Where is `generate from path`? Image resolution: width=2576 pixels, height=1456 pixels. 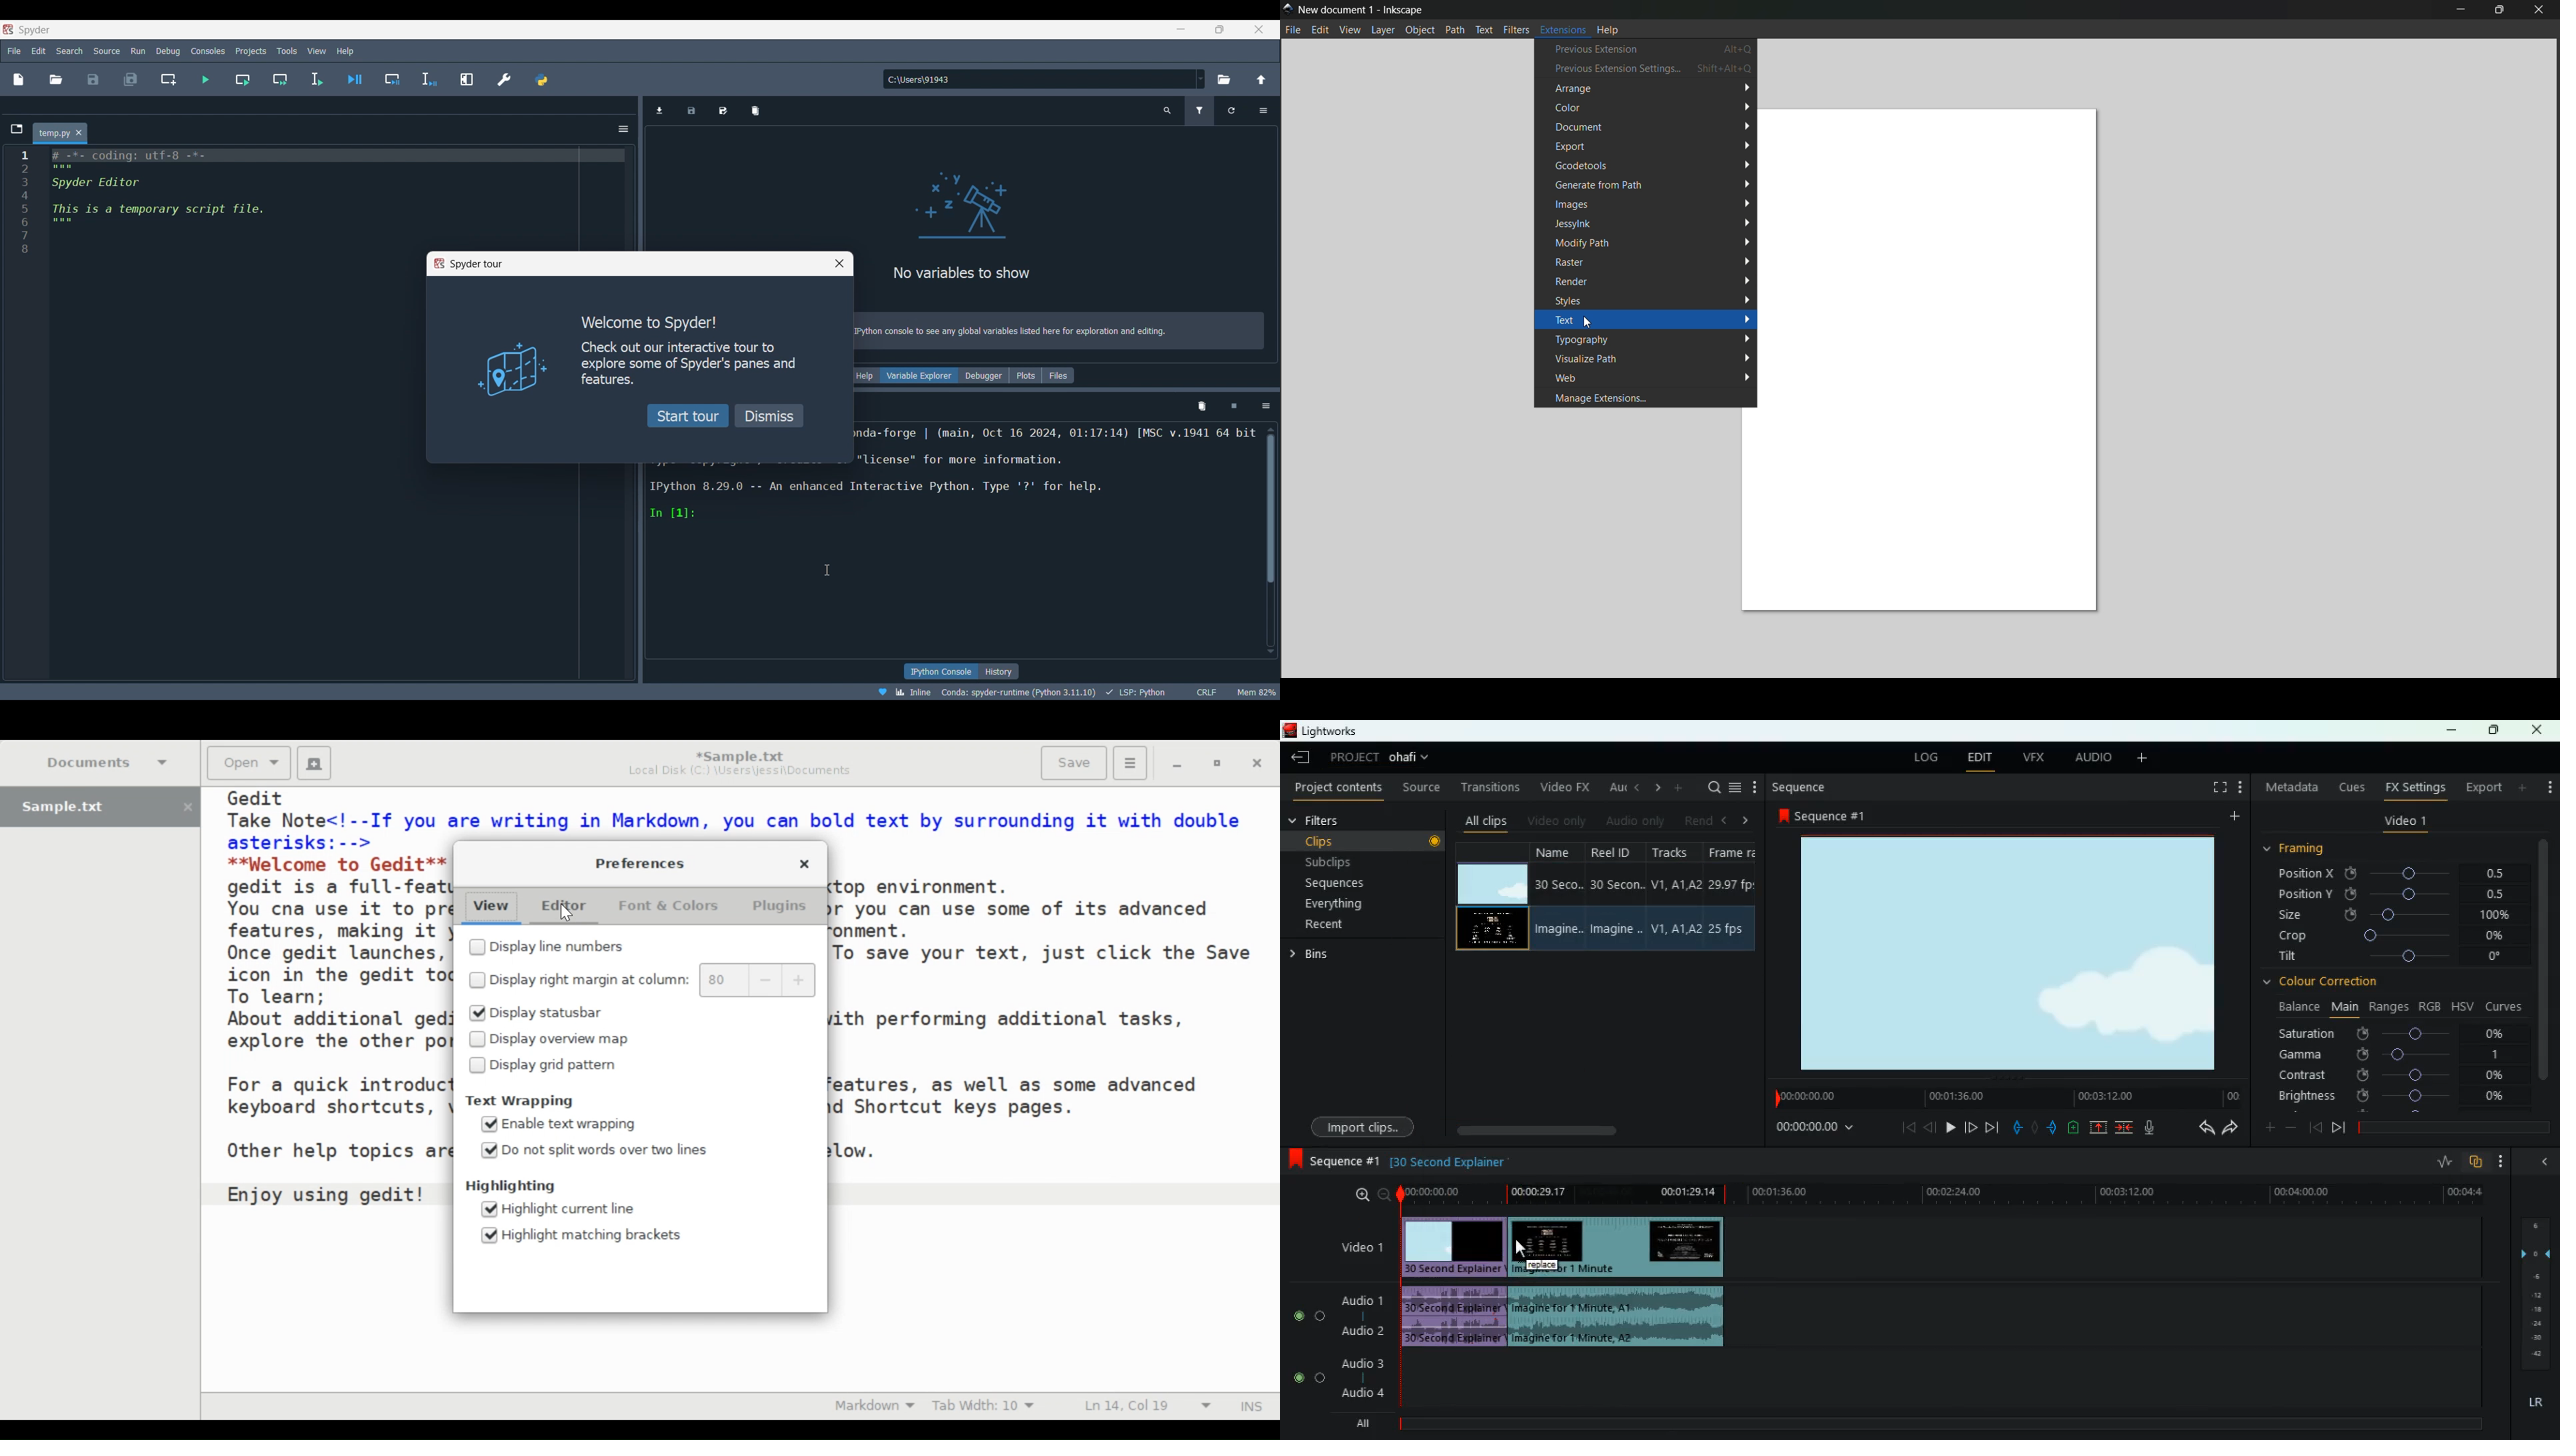
generate from path is located at coordinates (1645, 185).